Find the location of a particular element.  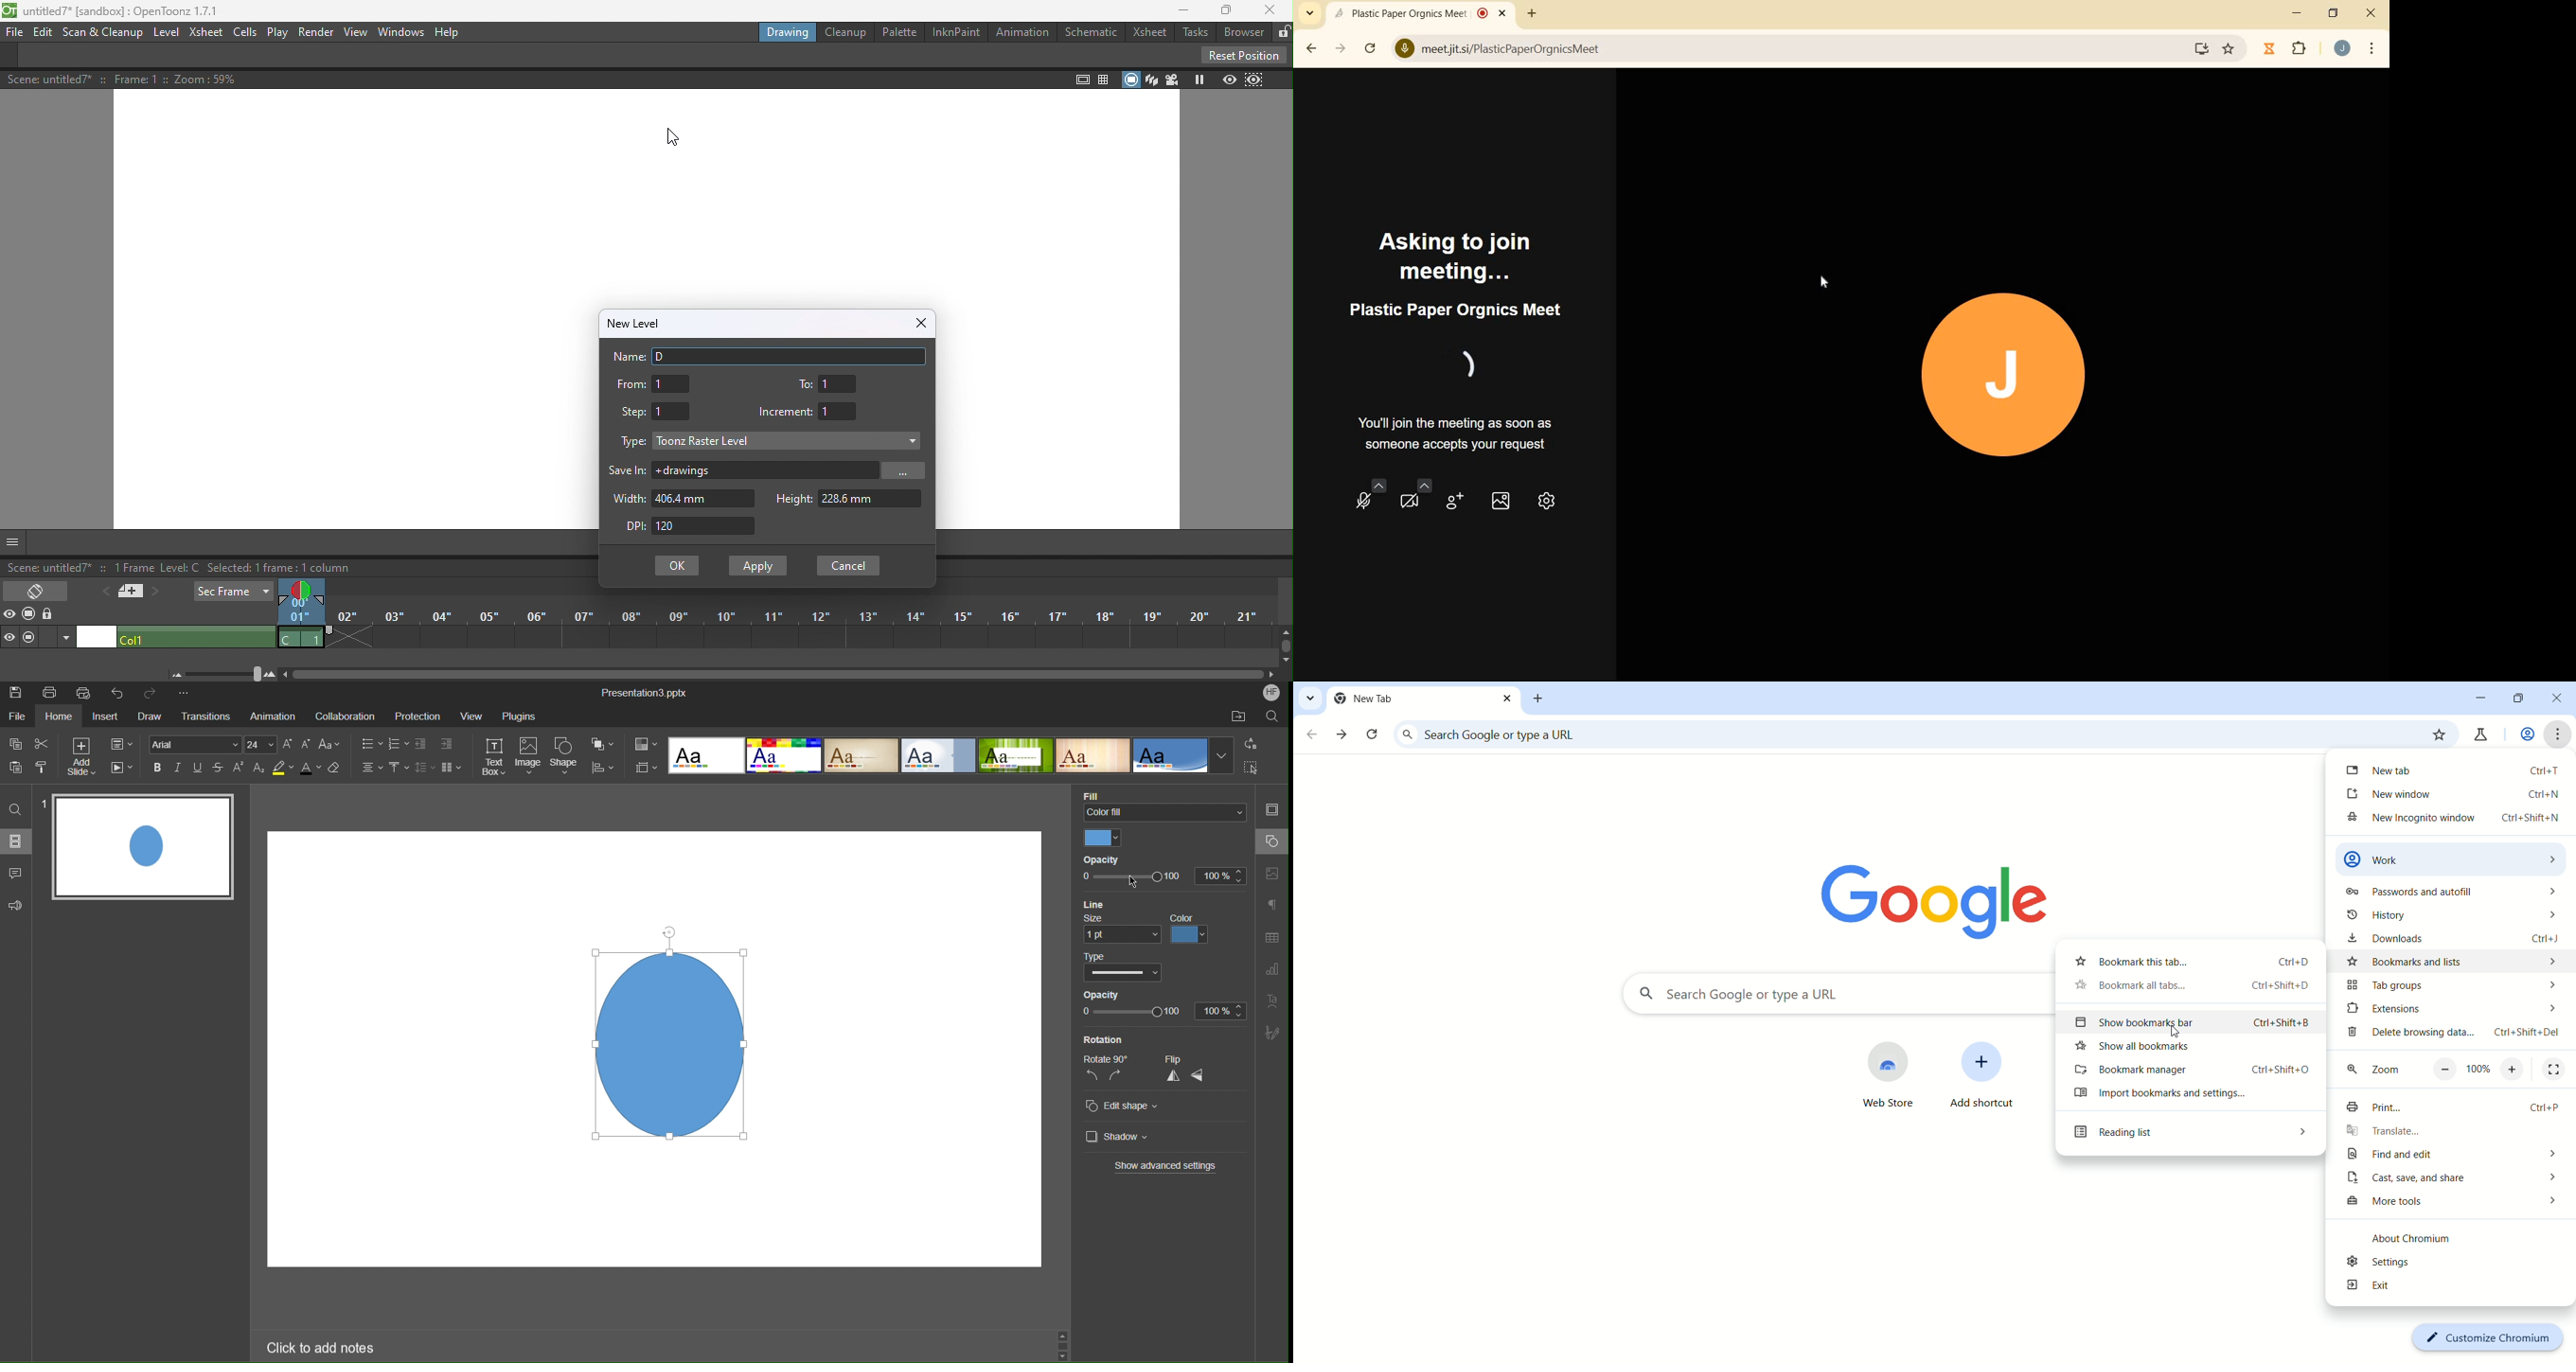

Flip Vertical is located at coordinates (1173, 1076).